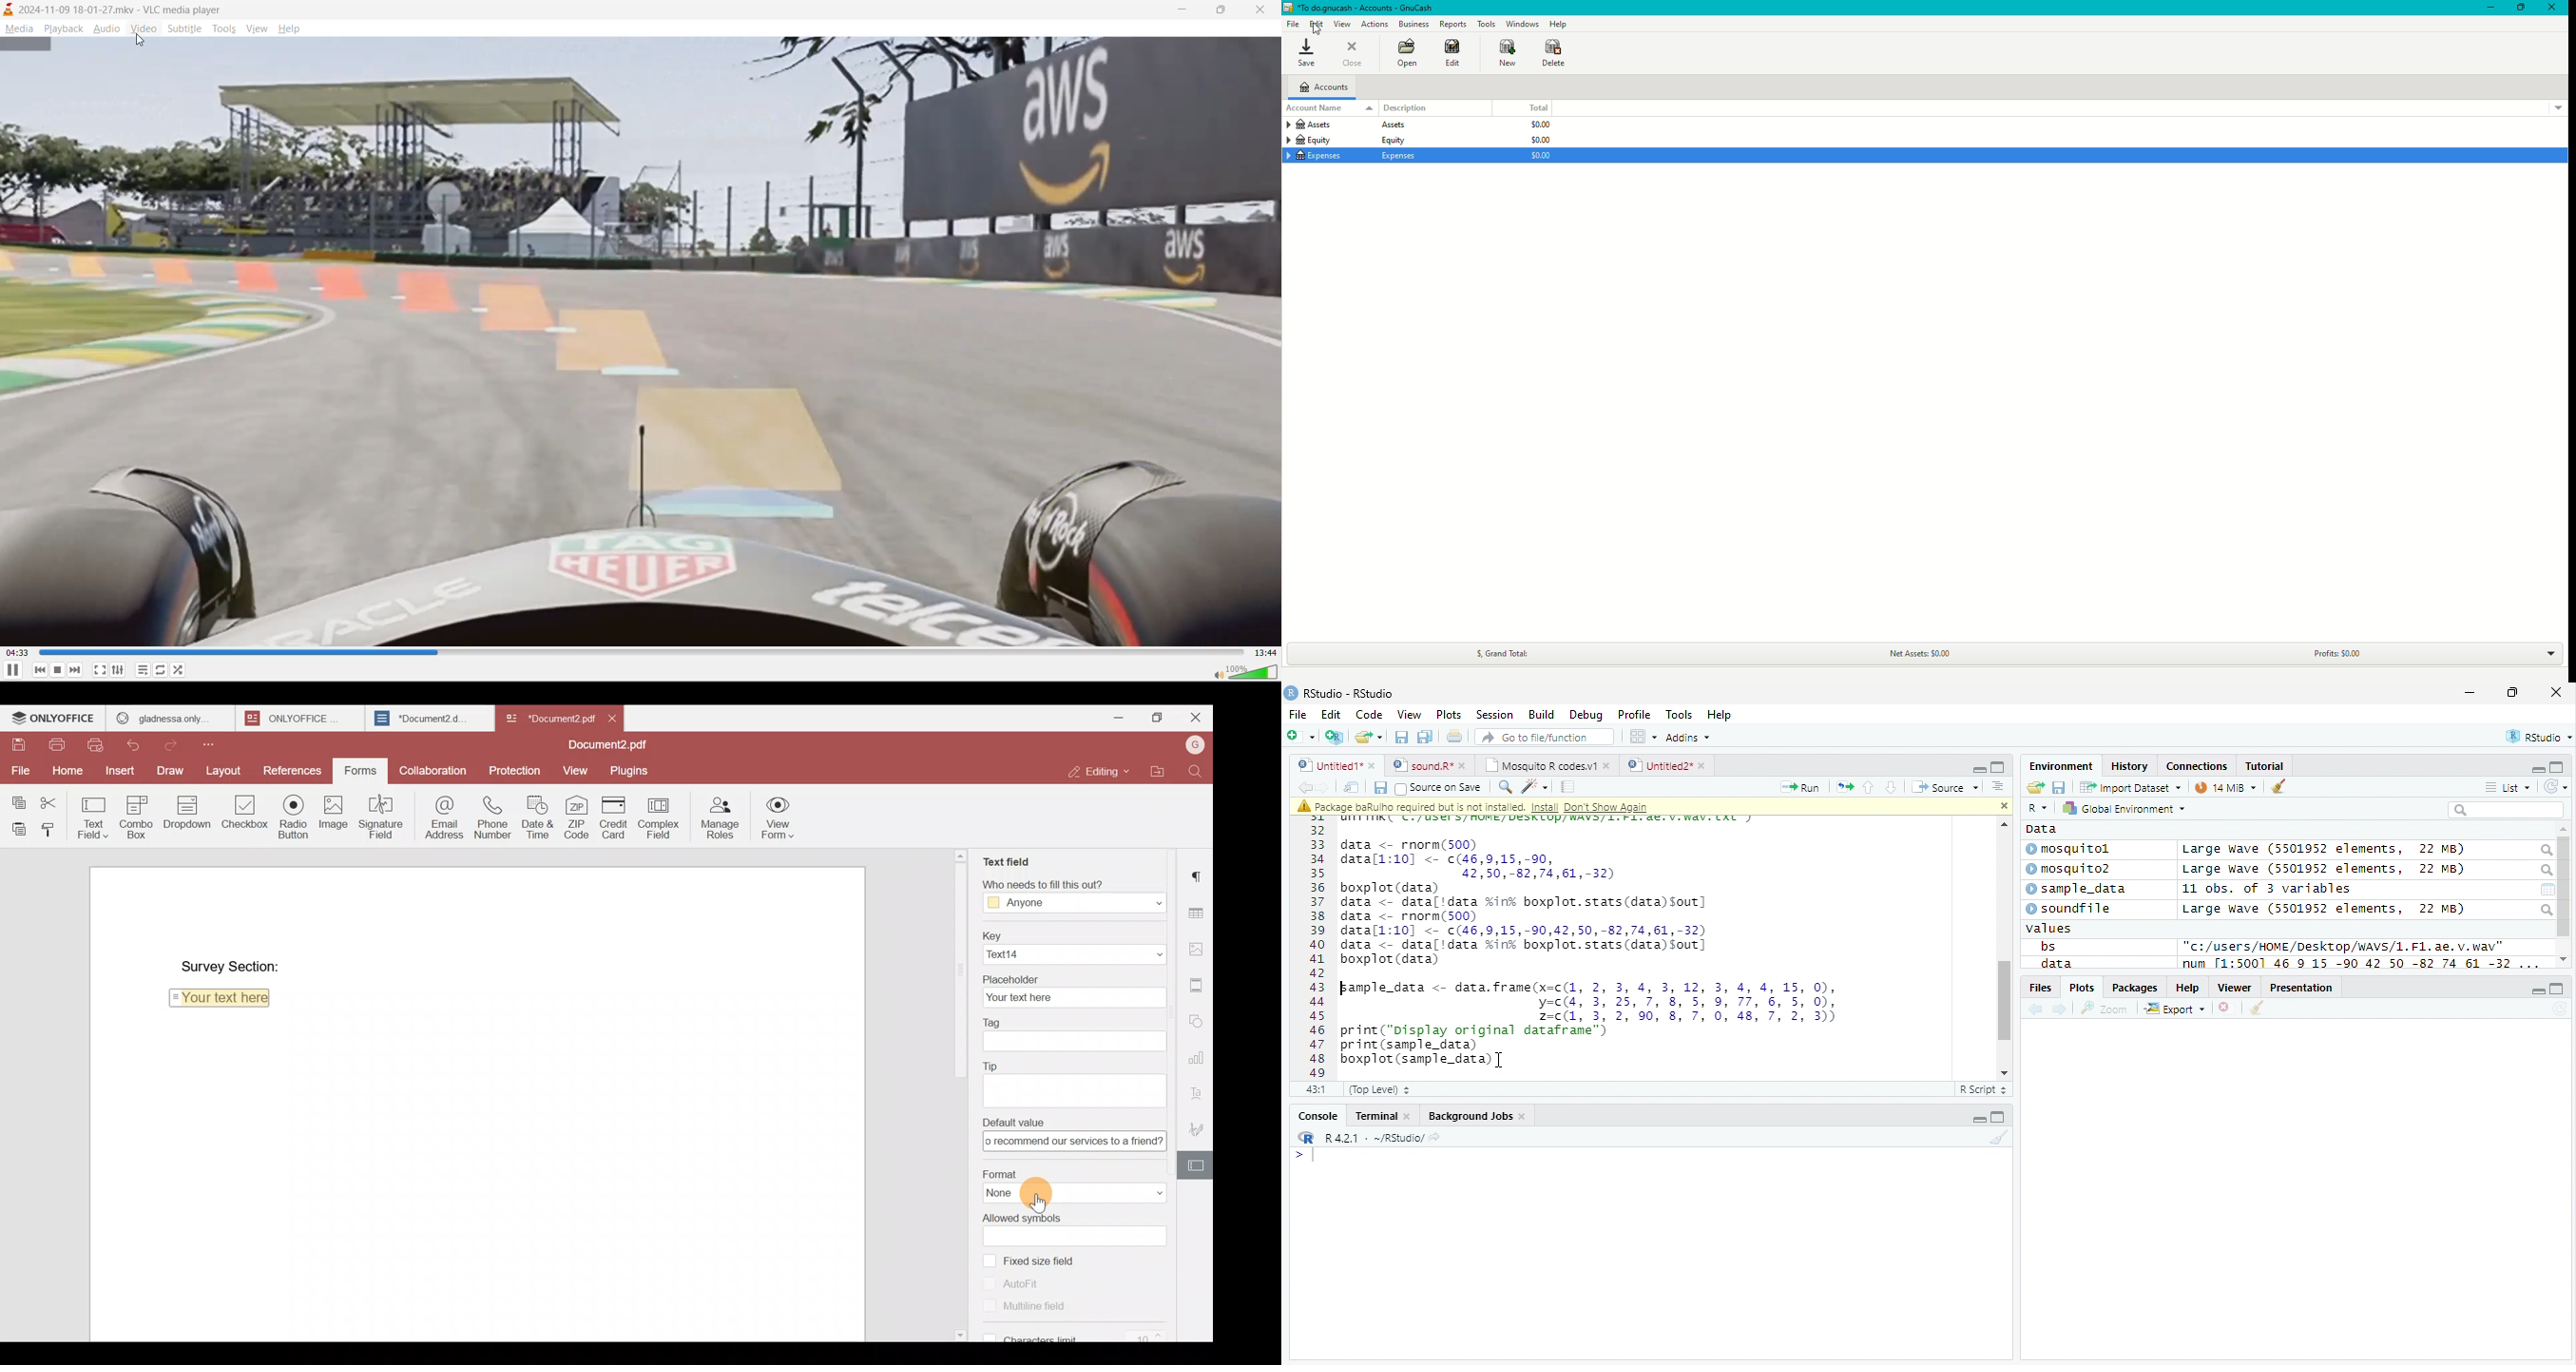 The image size is (2576, 1372). Describe the element at coordinates (720, 816) in the screenshot. I see `Manage roles` at that location.